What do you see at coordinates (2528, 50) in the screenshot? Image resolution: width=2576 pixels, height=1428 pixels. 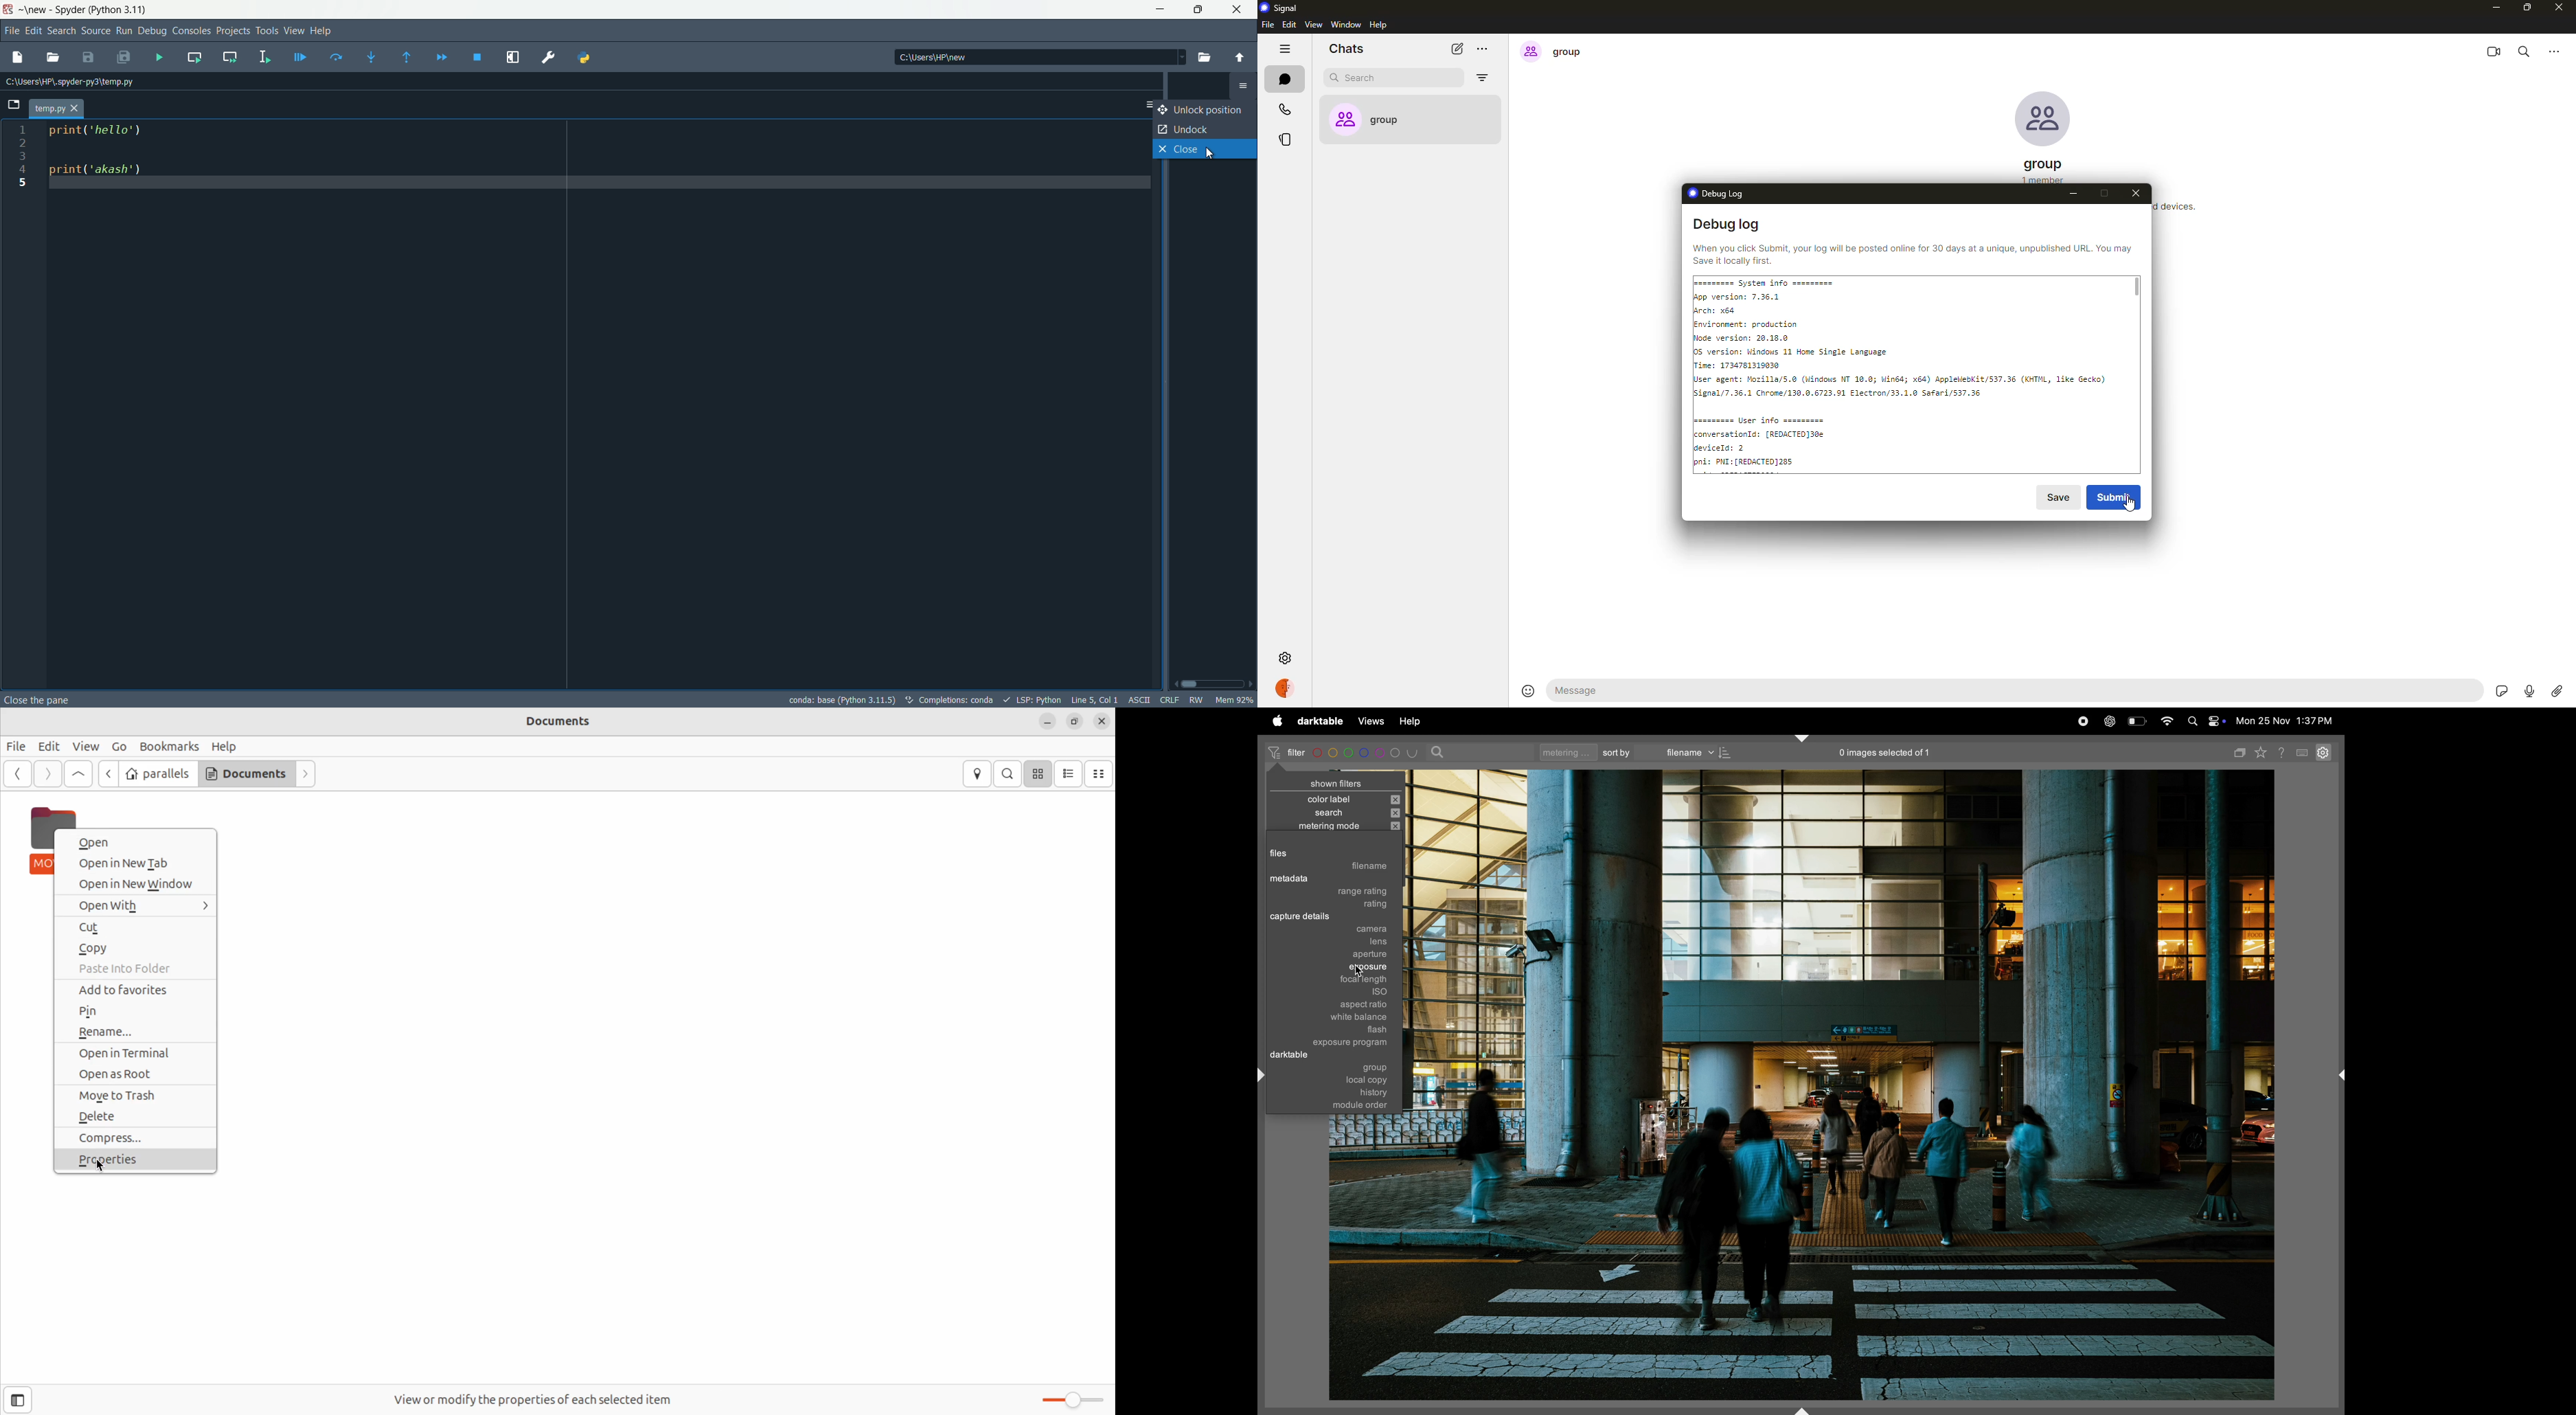 I see `search` at bounding box center [2528, 50].